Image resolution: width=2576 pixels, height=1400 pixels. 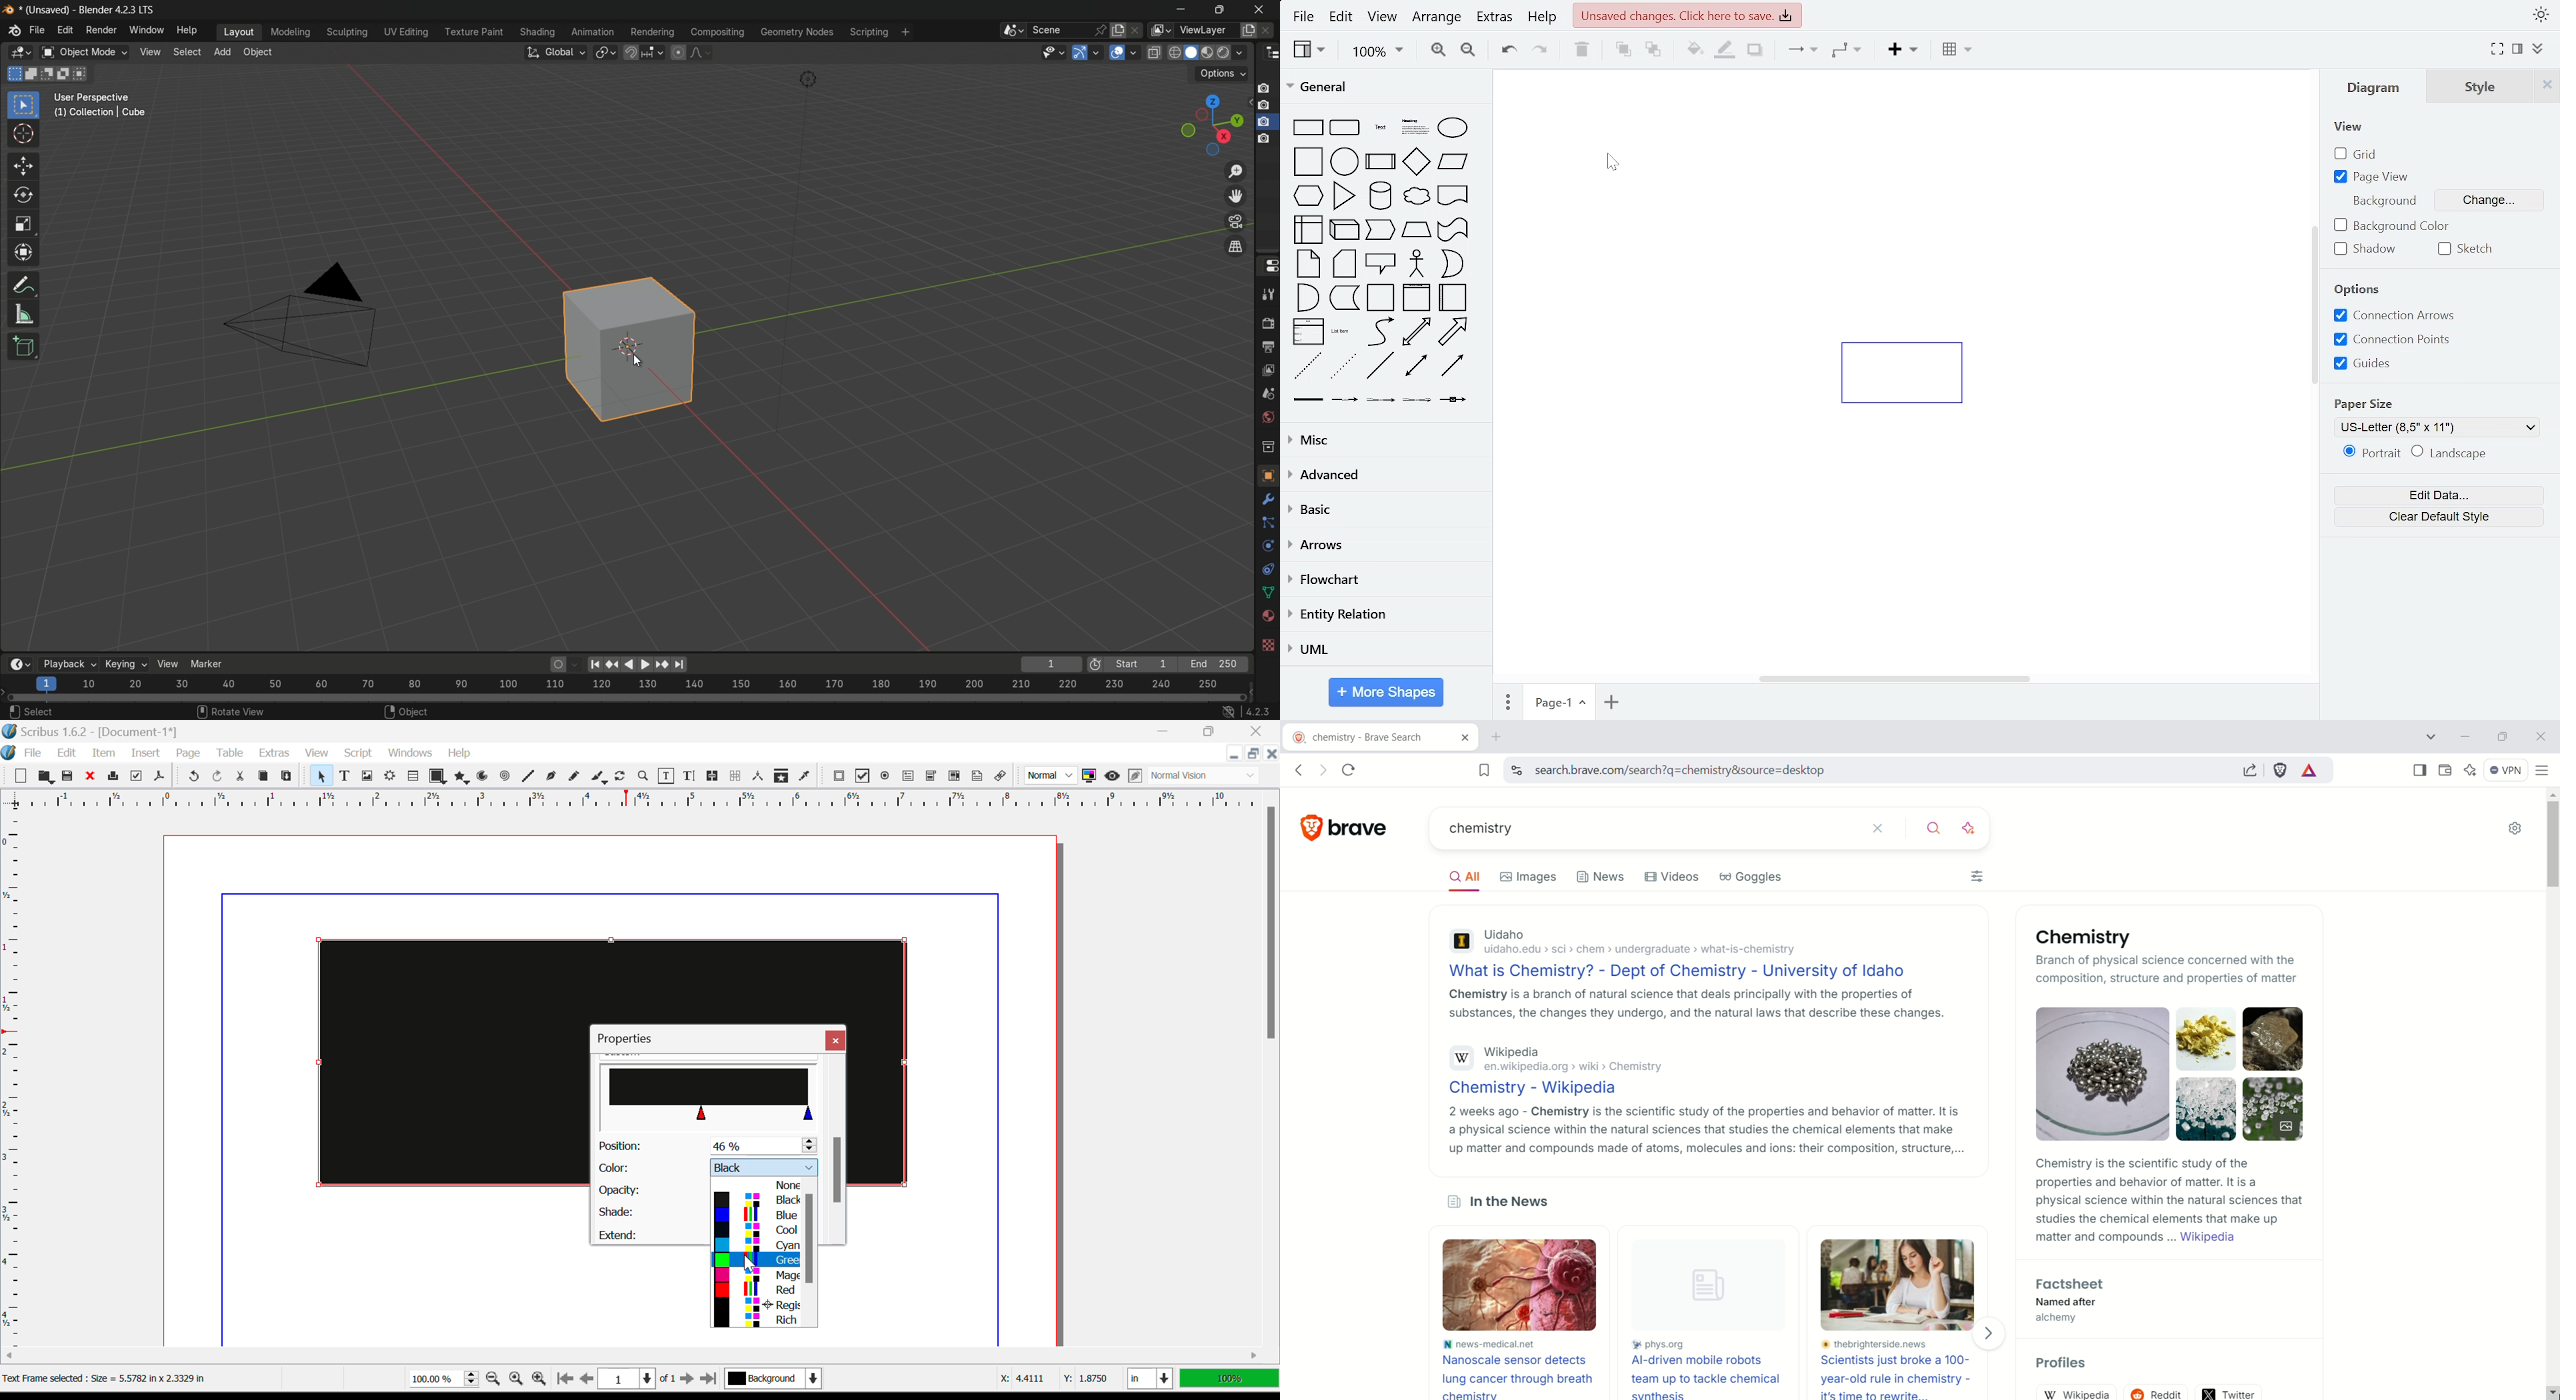 What do you see at coordinates (1208, 30) in the screenshot?
I see `view layer name` at bounding box center [1208, 30].